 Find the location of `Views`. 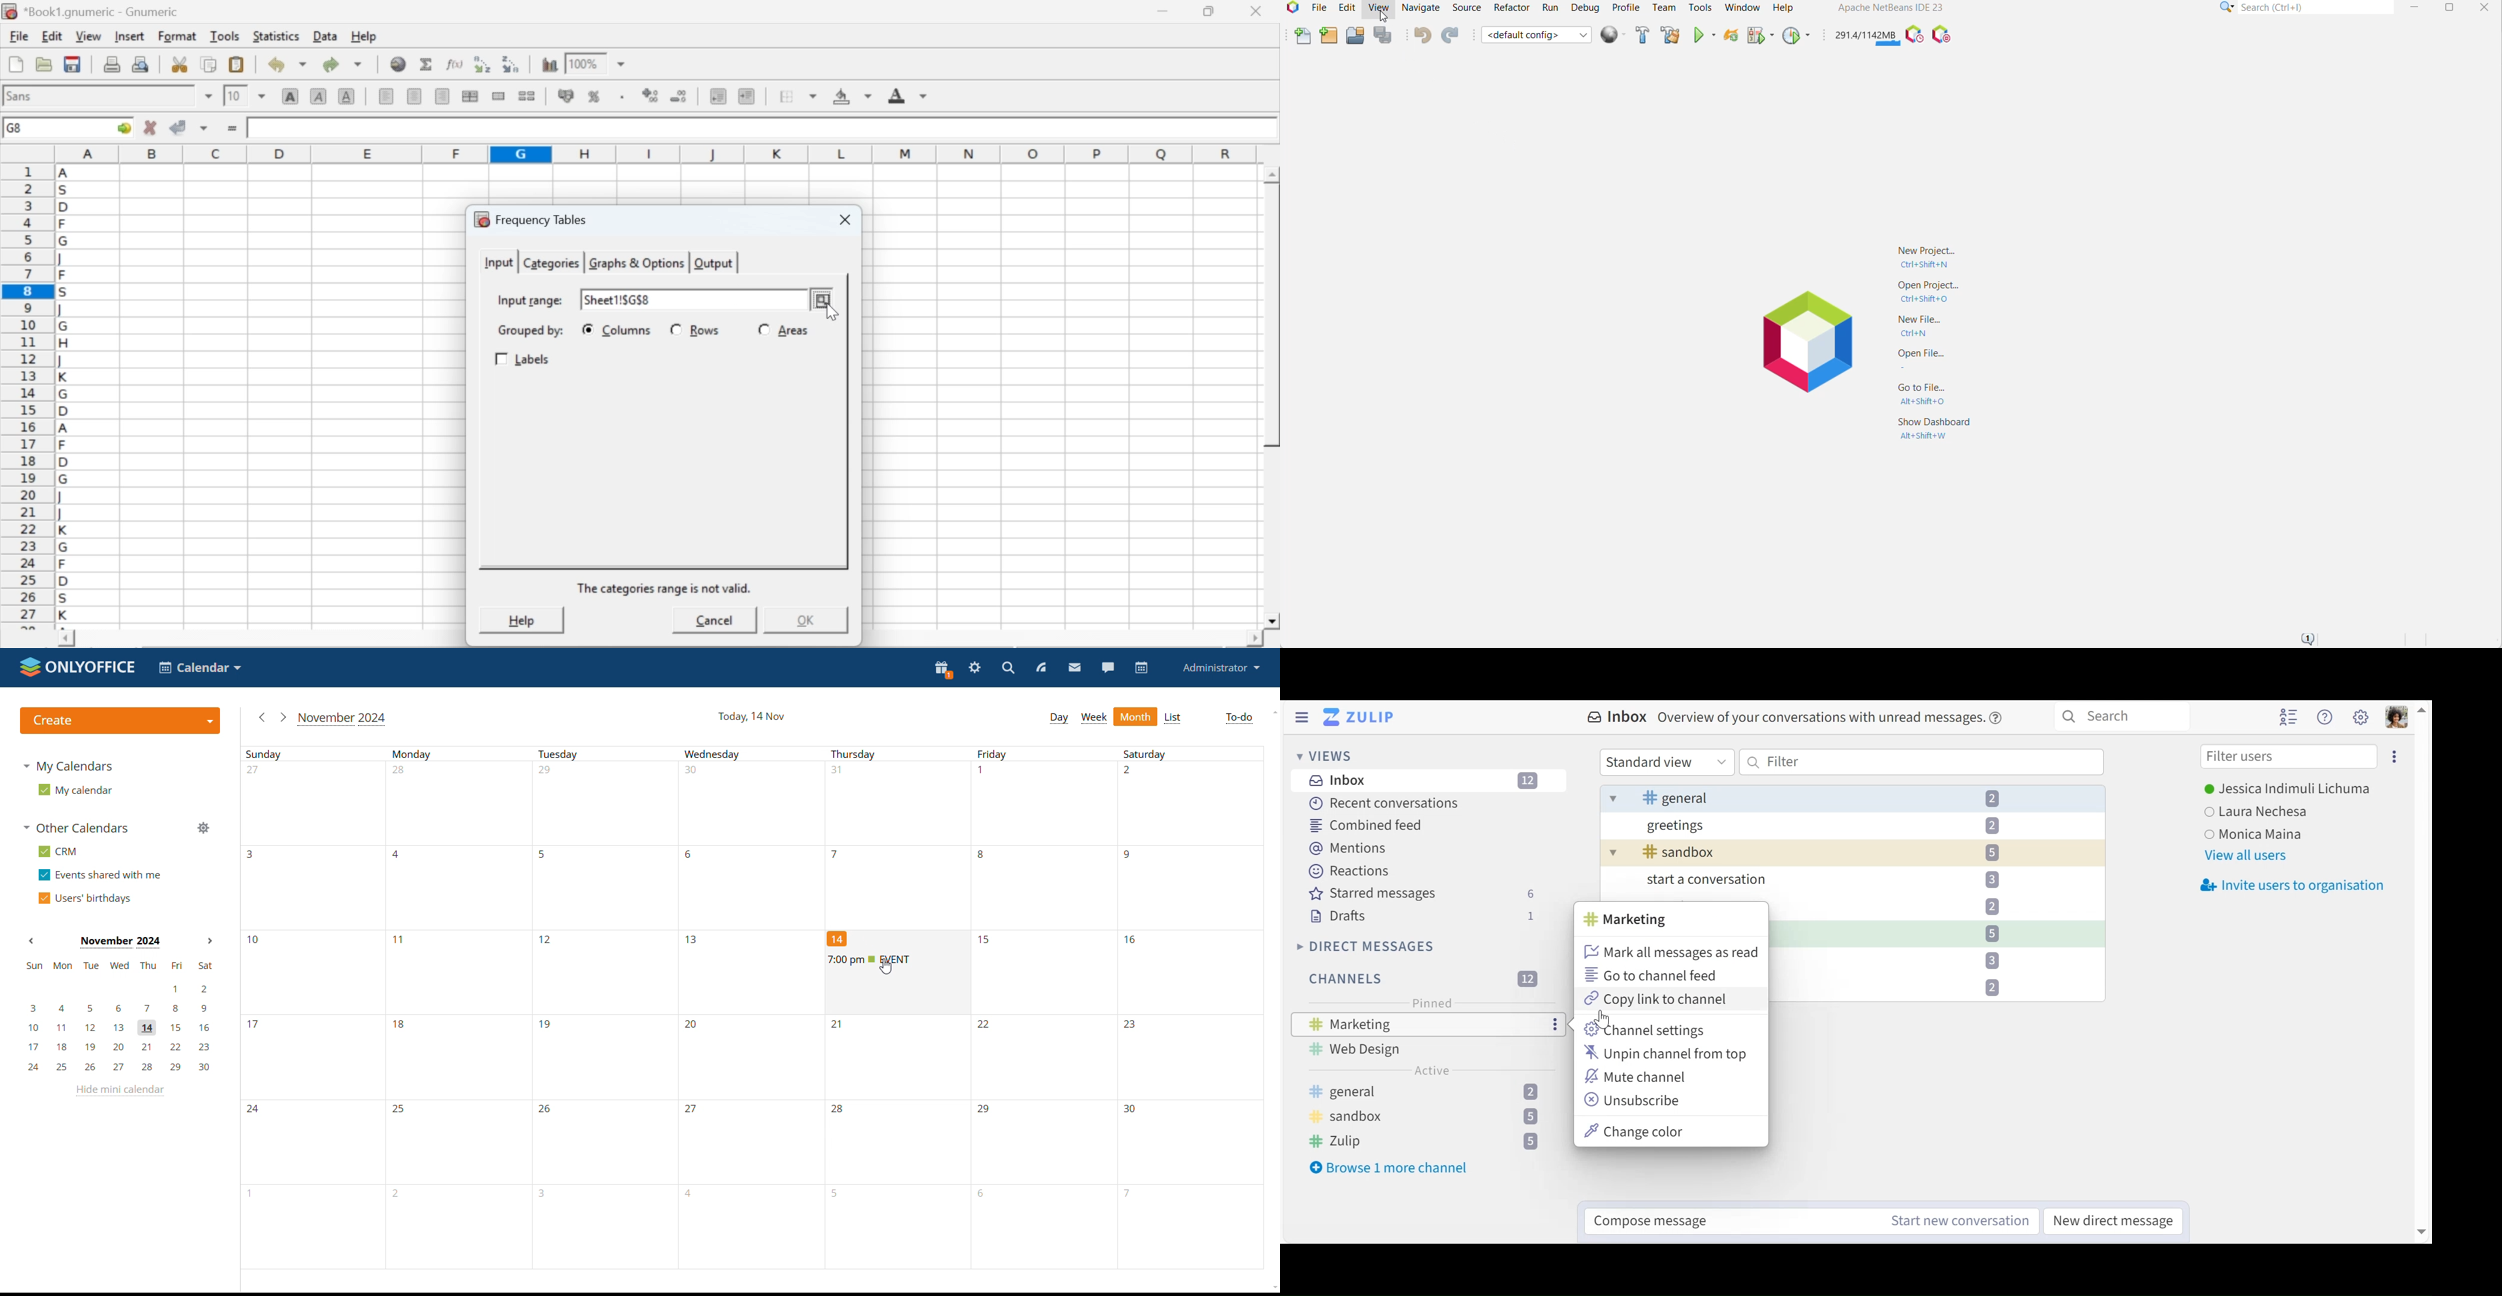

Views is located at coordinates (1324, 755).